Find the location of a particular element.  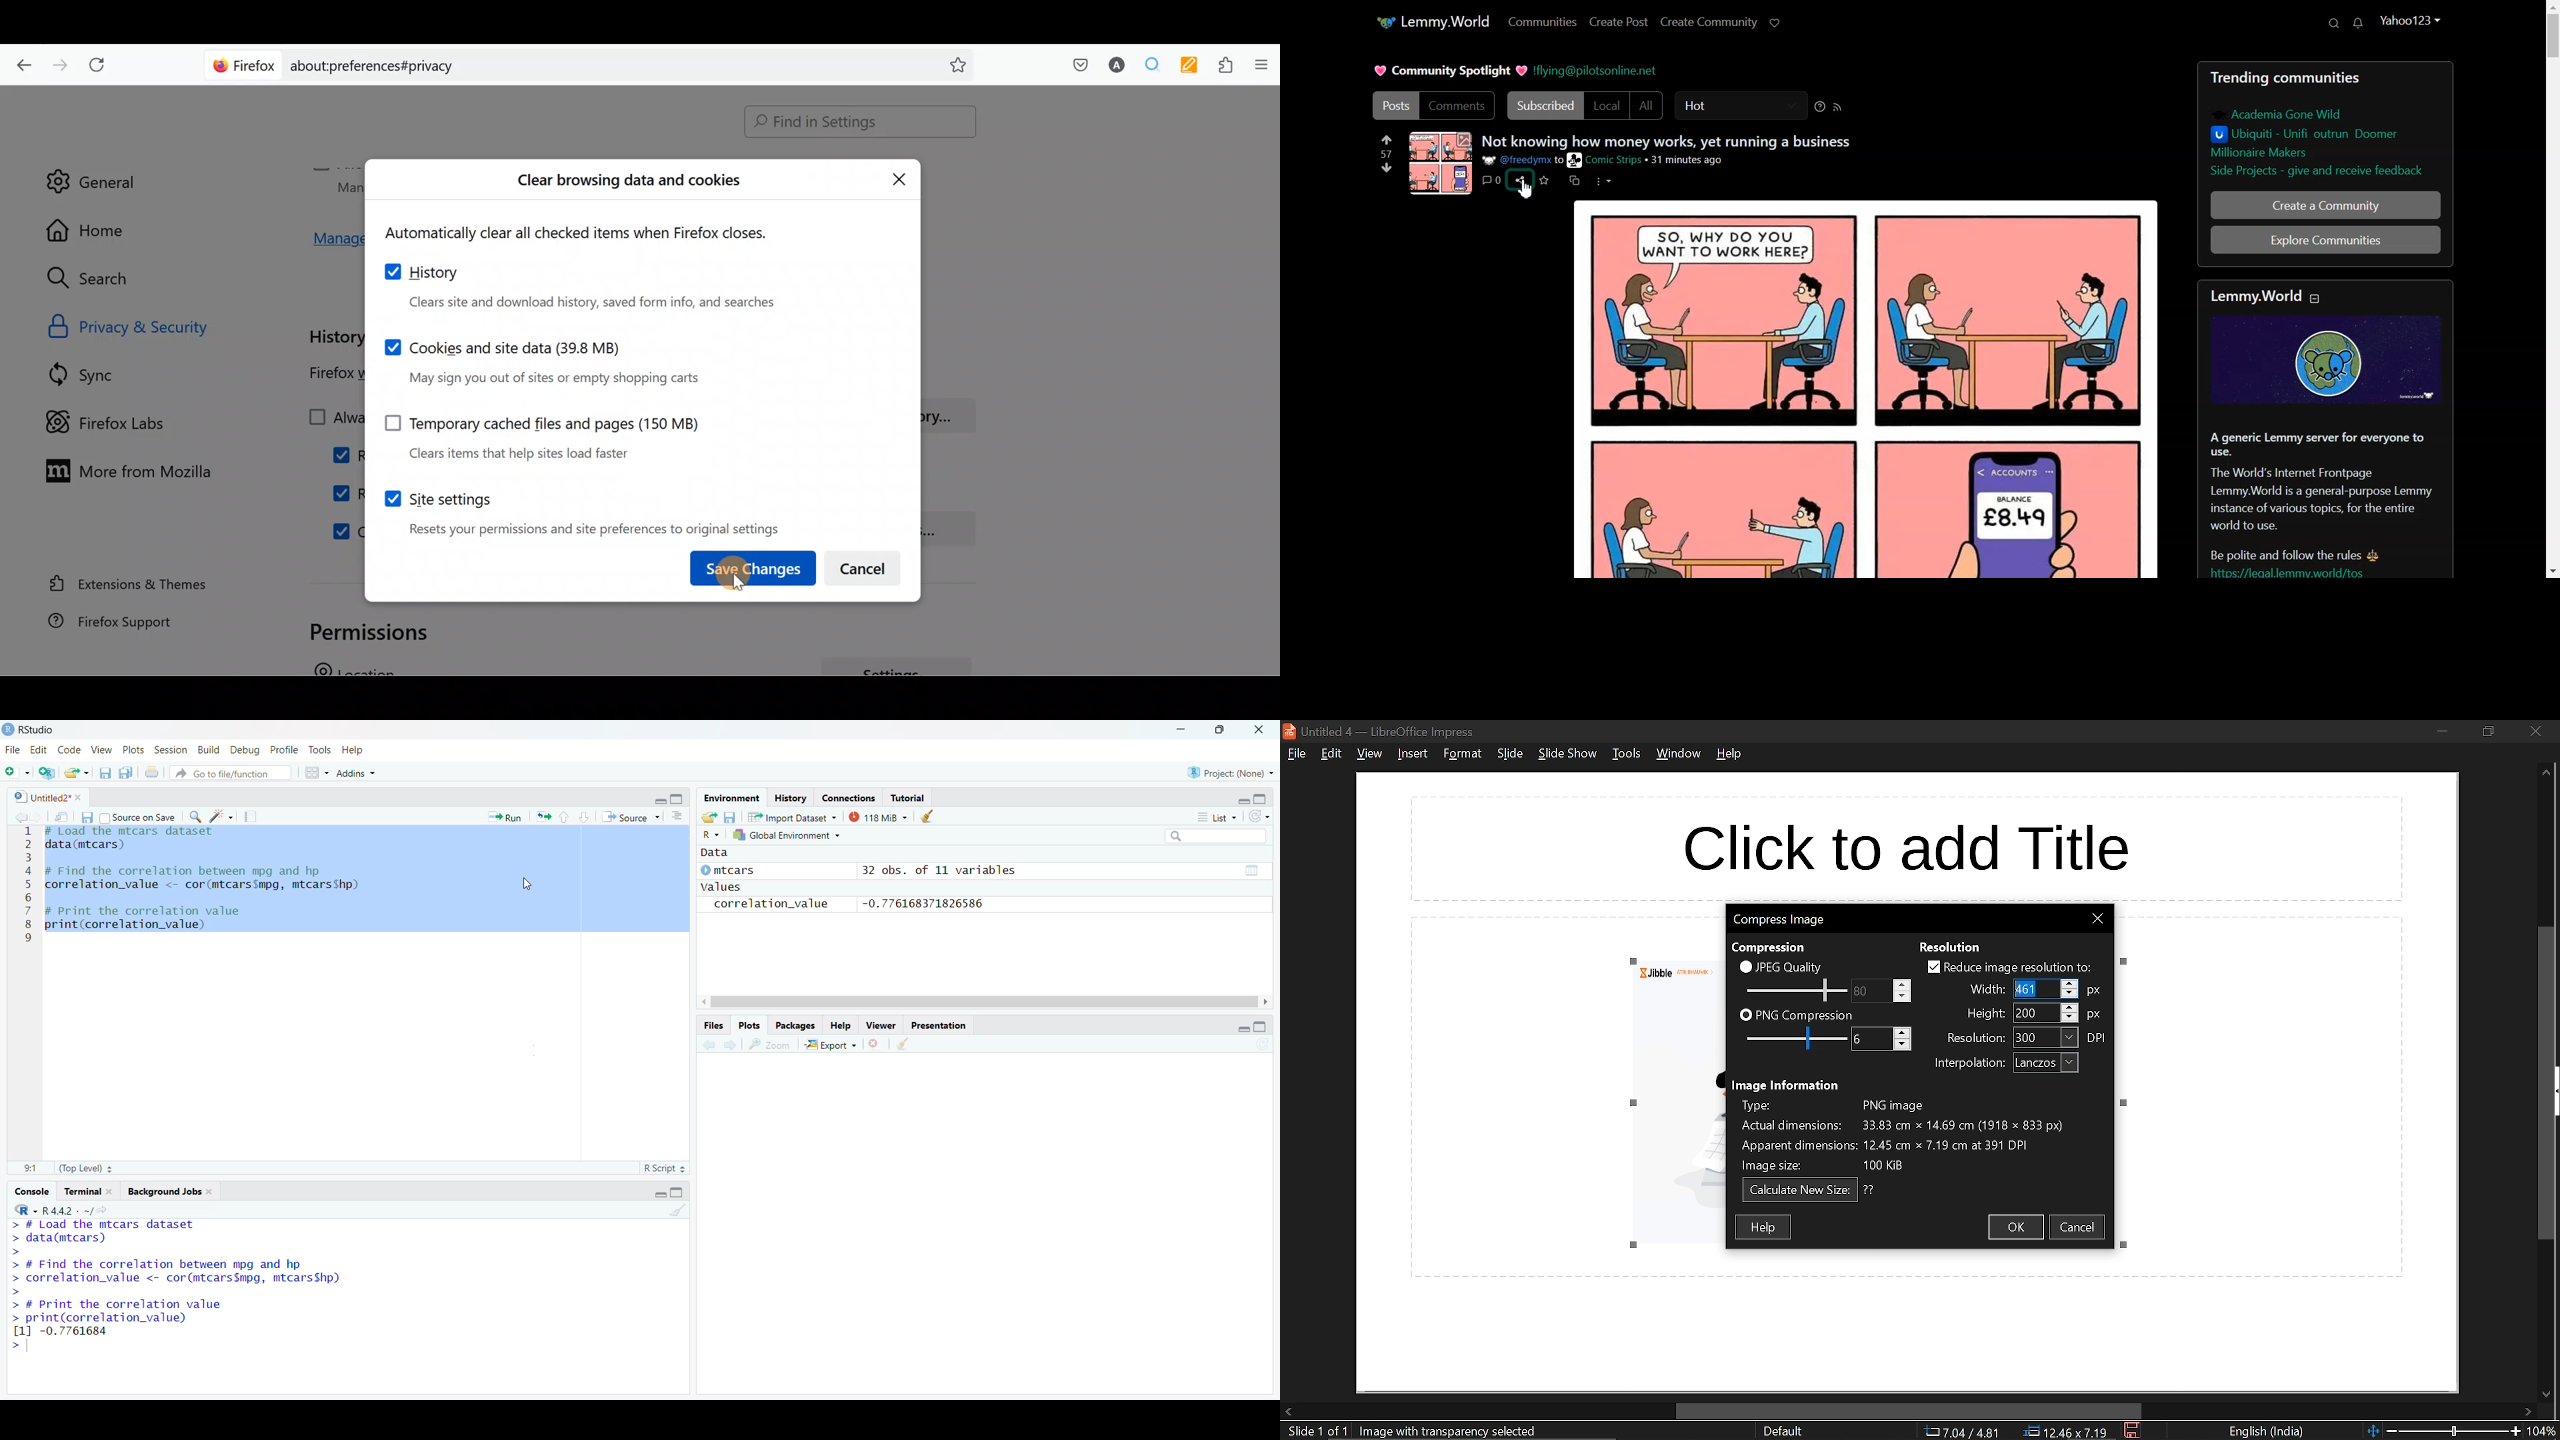

Increase  is located at coordinates (1903, 982).